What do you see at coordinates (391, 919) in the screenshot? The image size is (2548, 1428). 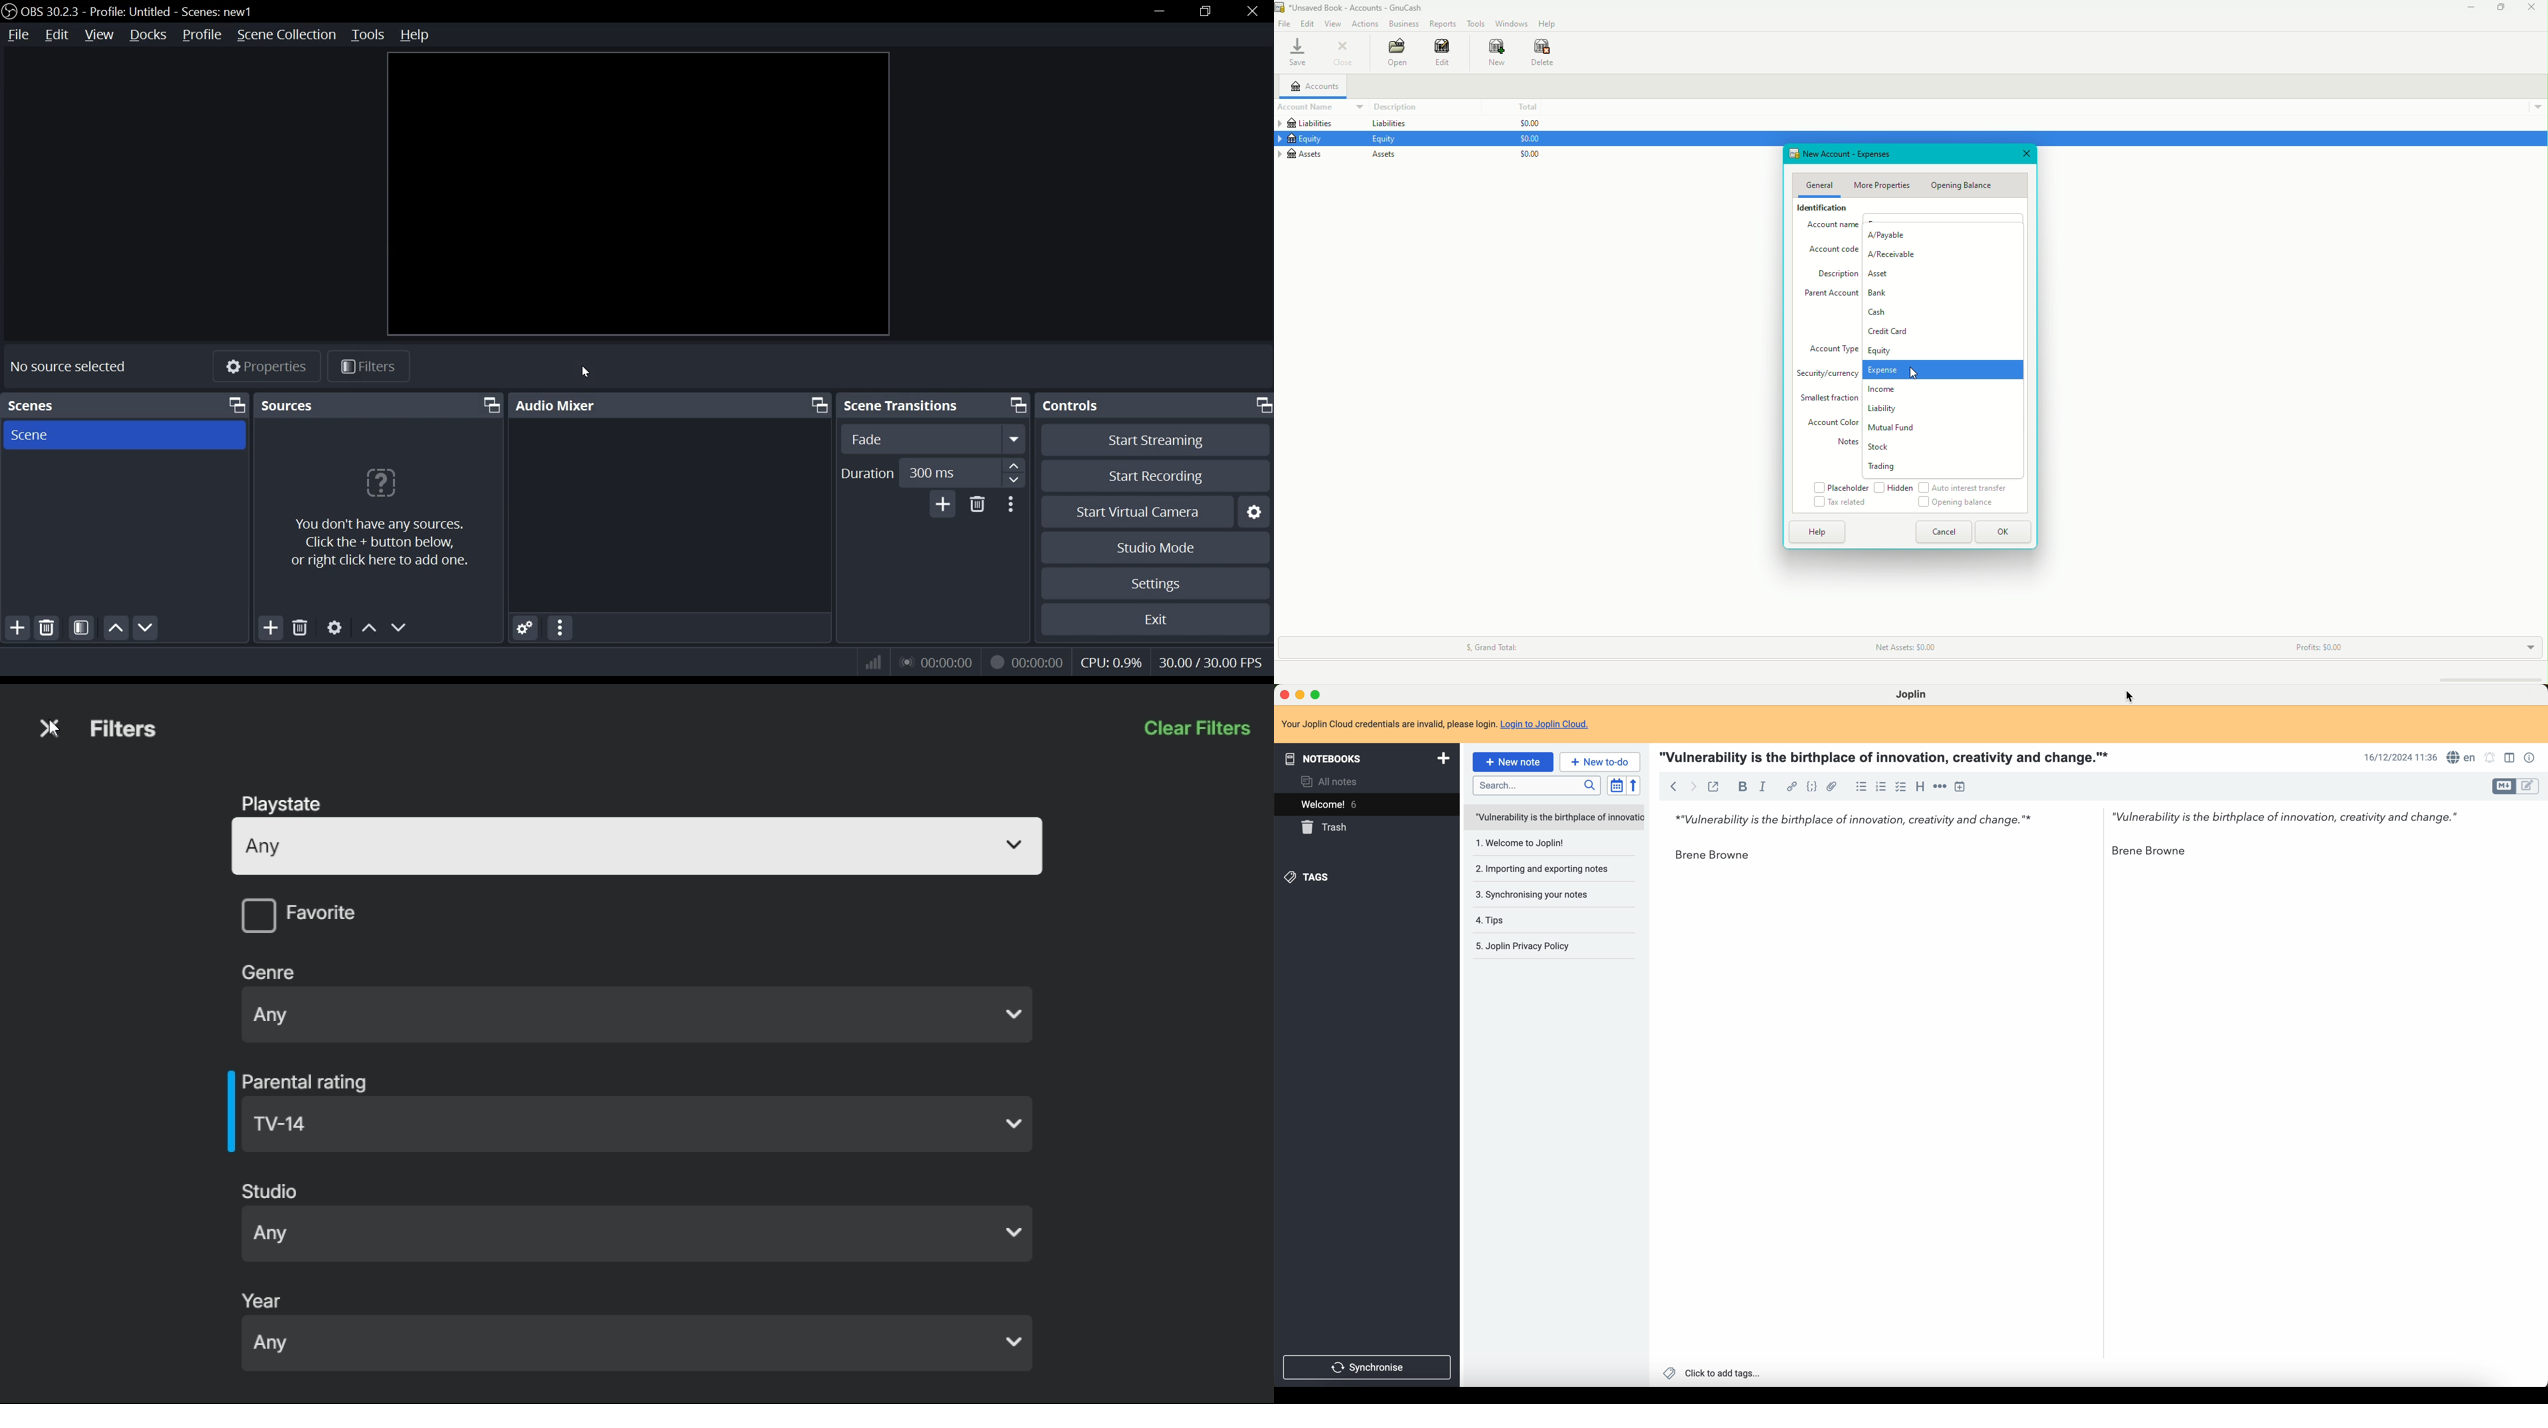 I see `checkbox: favorite` at bounding box center [391, 919].